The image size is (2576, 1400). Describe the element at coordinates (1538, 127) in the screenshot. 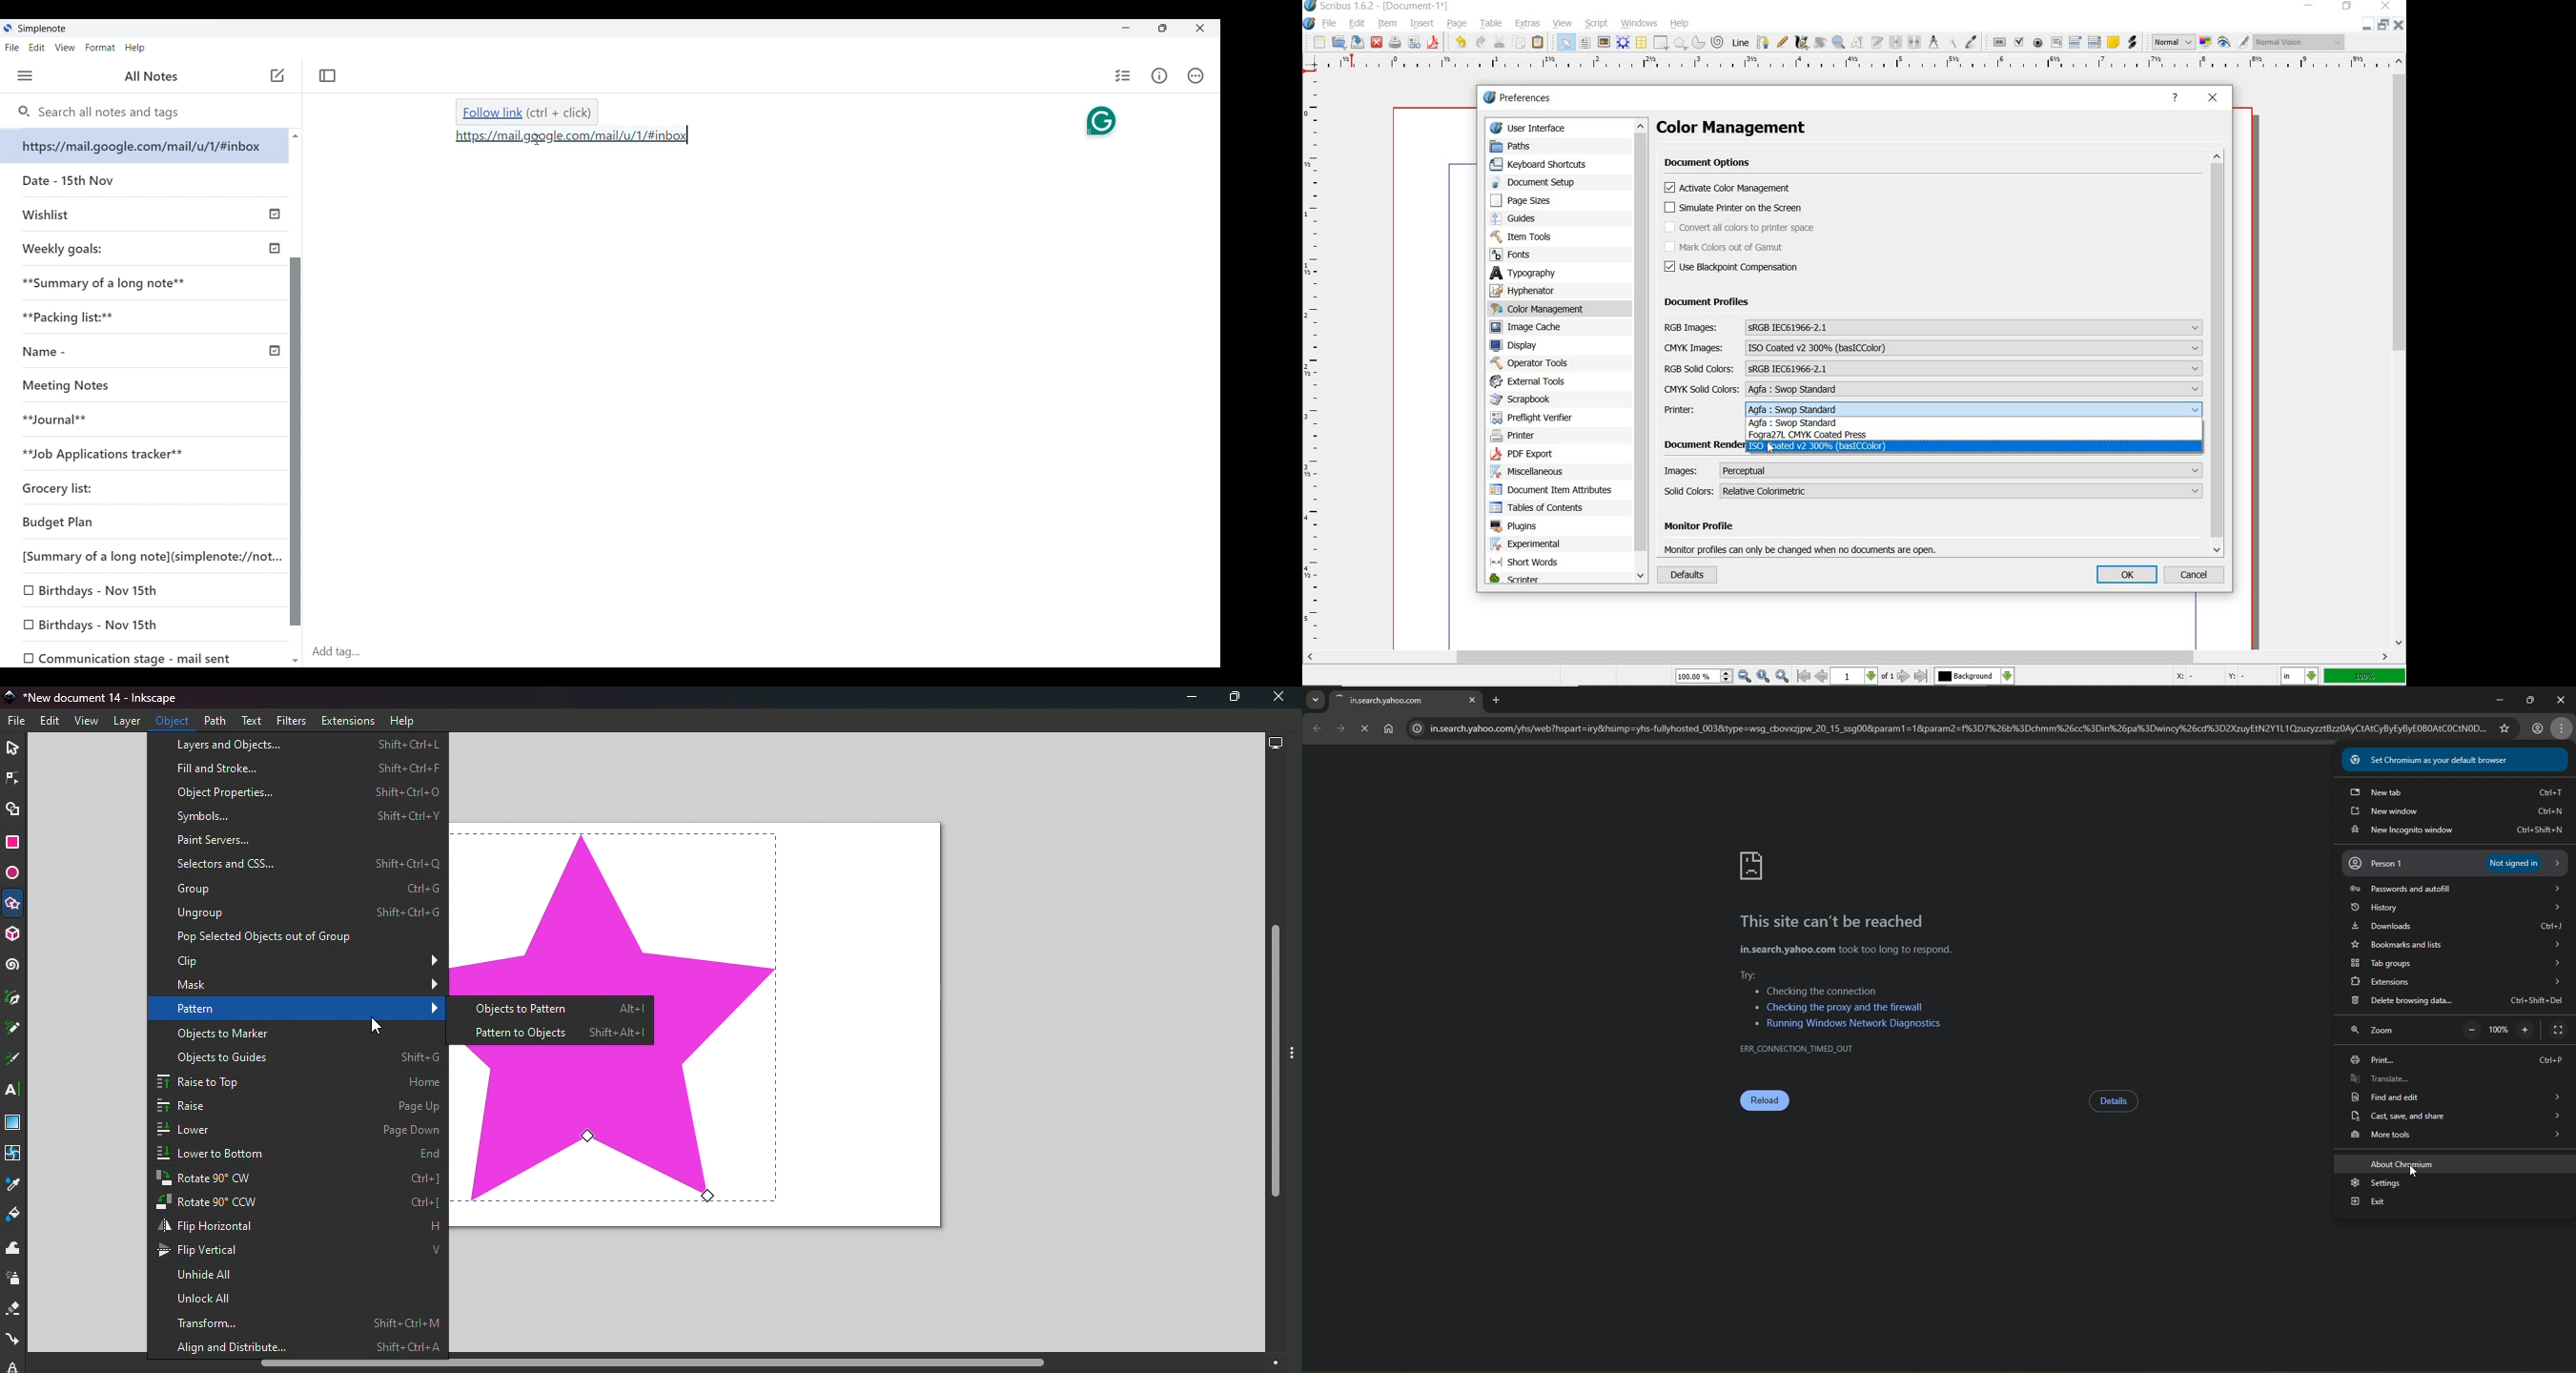

I see `user interface` at that location.